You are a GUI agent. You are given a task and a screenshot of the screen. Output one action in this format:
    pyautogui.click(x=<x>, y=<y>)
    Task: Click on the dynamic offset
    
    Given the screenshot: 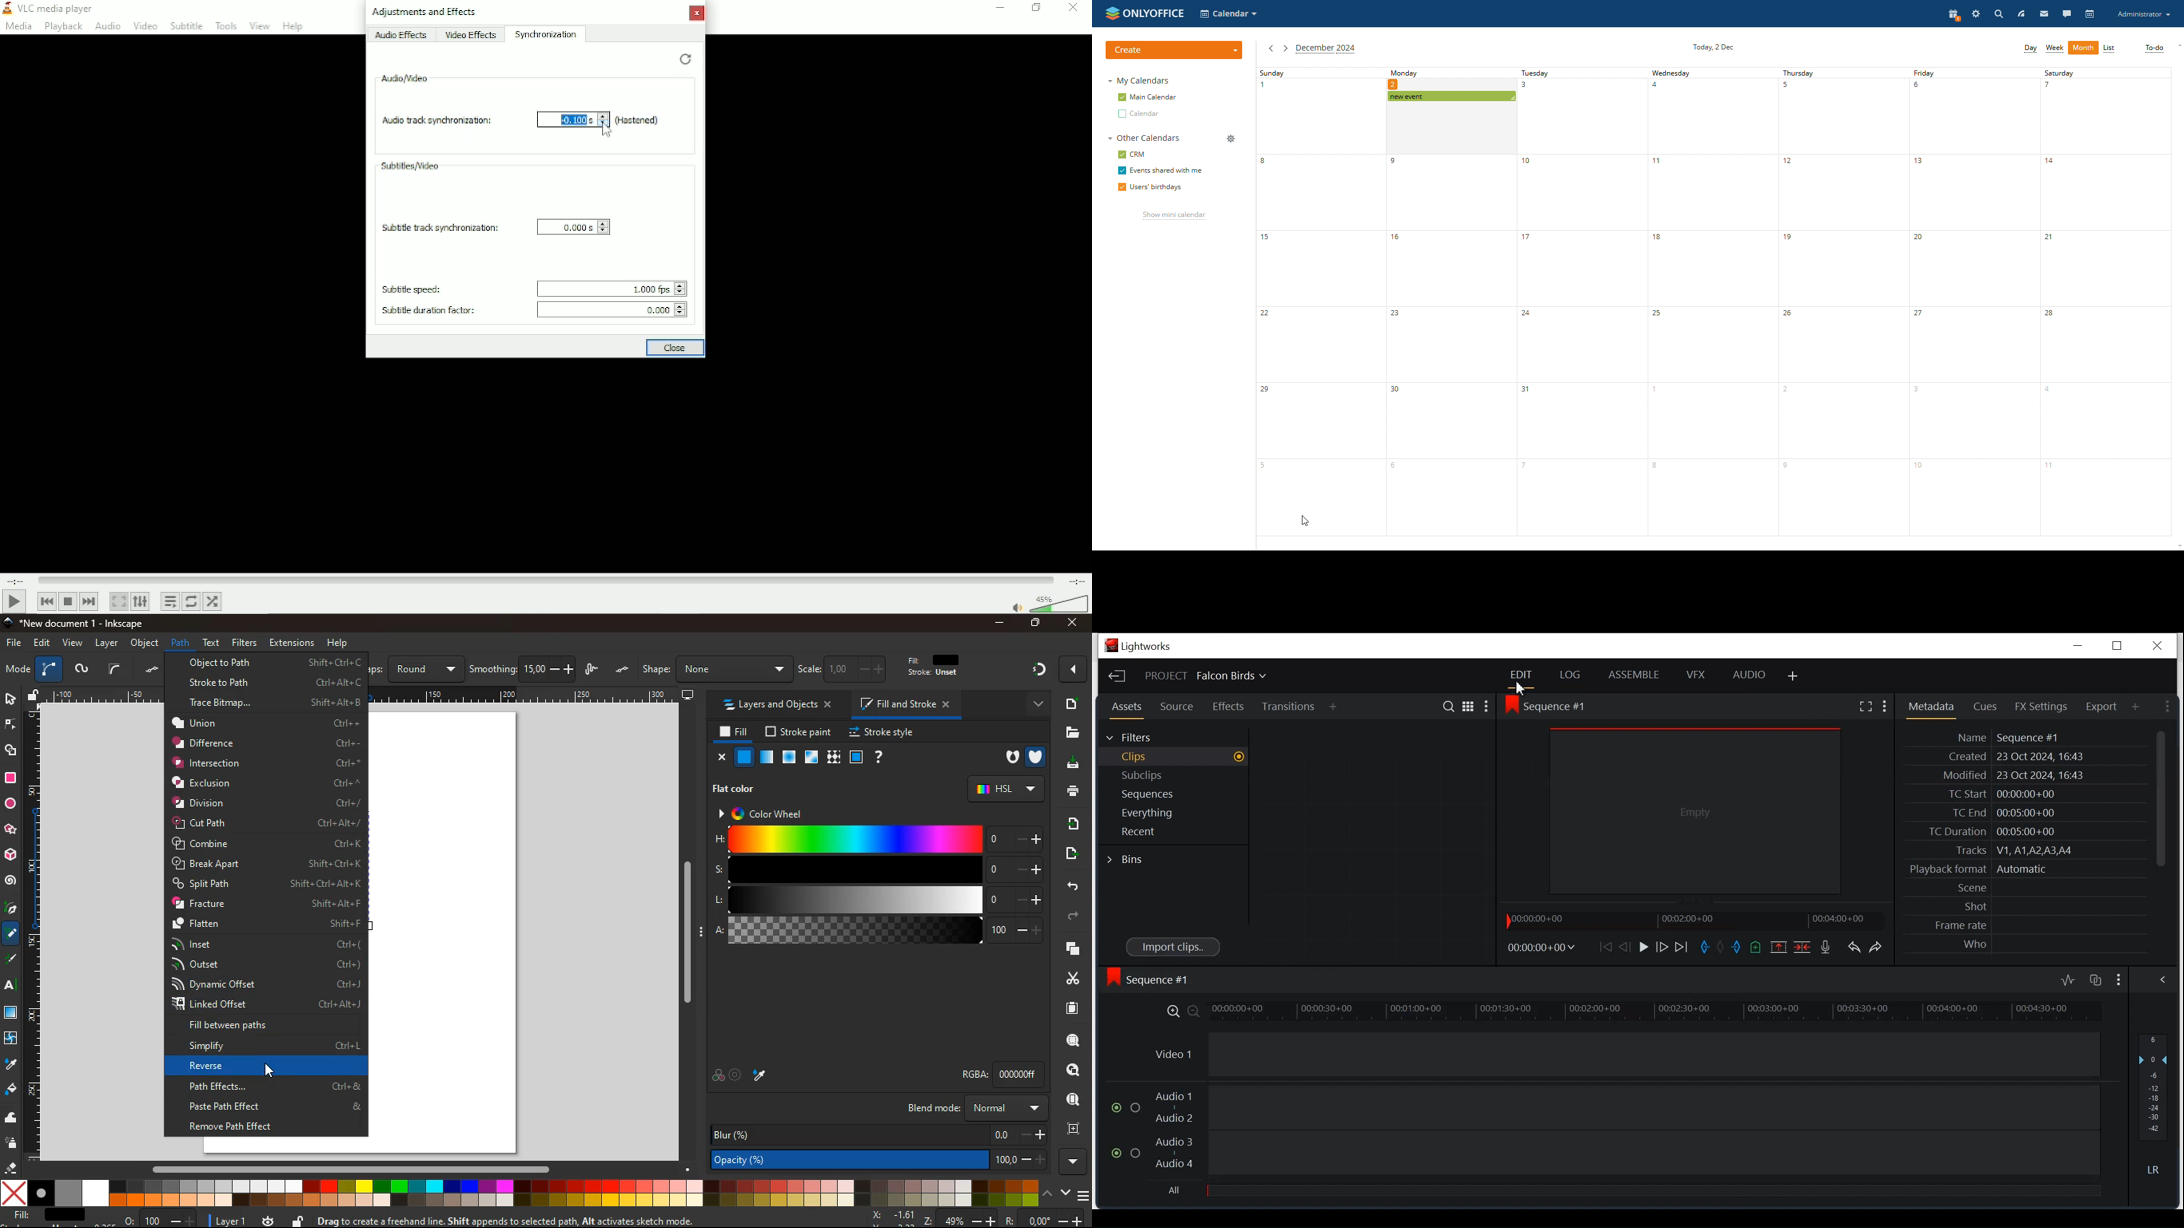 What is the action you would take?
    pyautogui.click(x=265, y=985)
    